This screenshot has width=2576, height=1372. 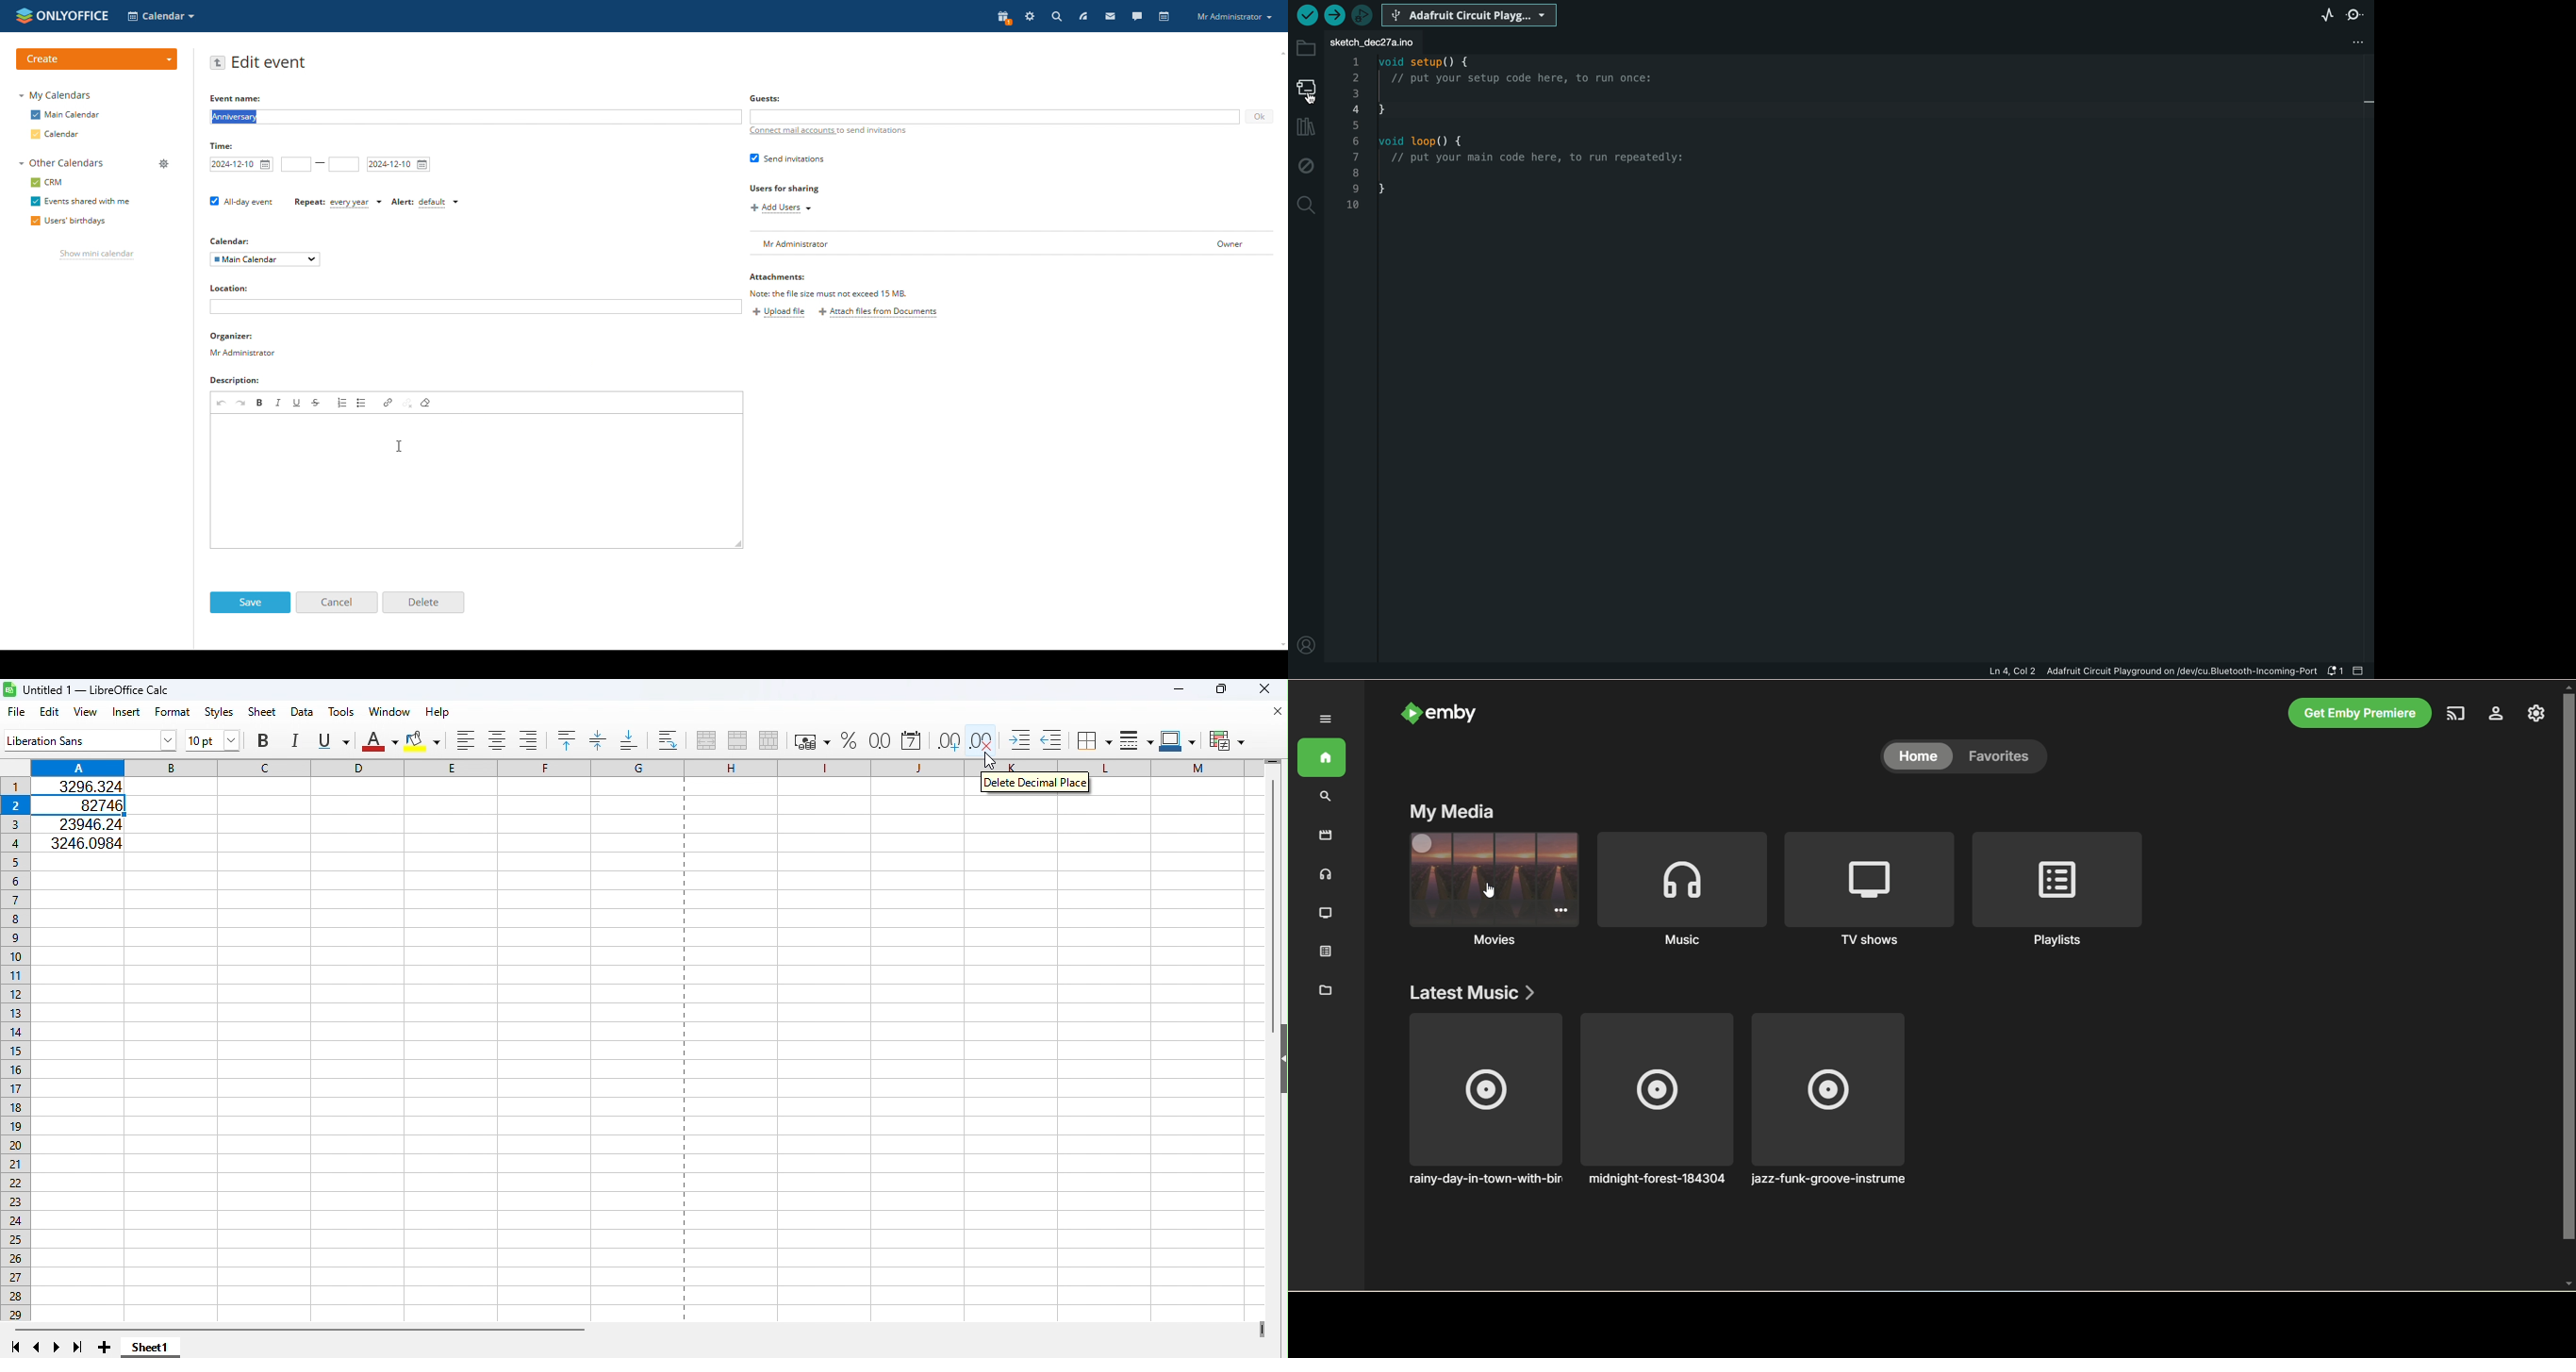 What do you see at coordinates (1094, 739) in the screenshot?
I see `Borders` at bounding box center [1094, 739].